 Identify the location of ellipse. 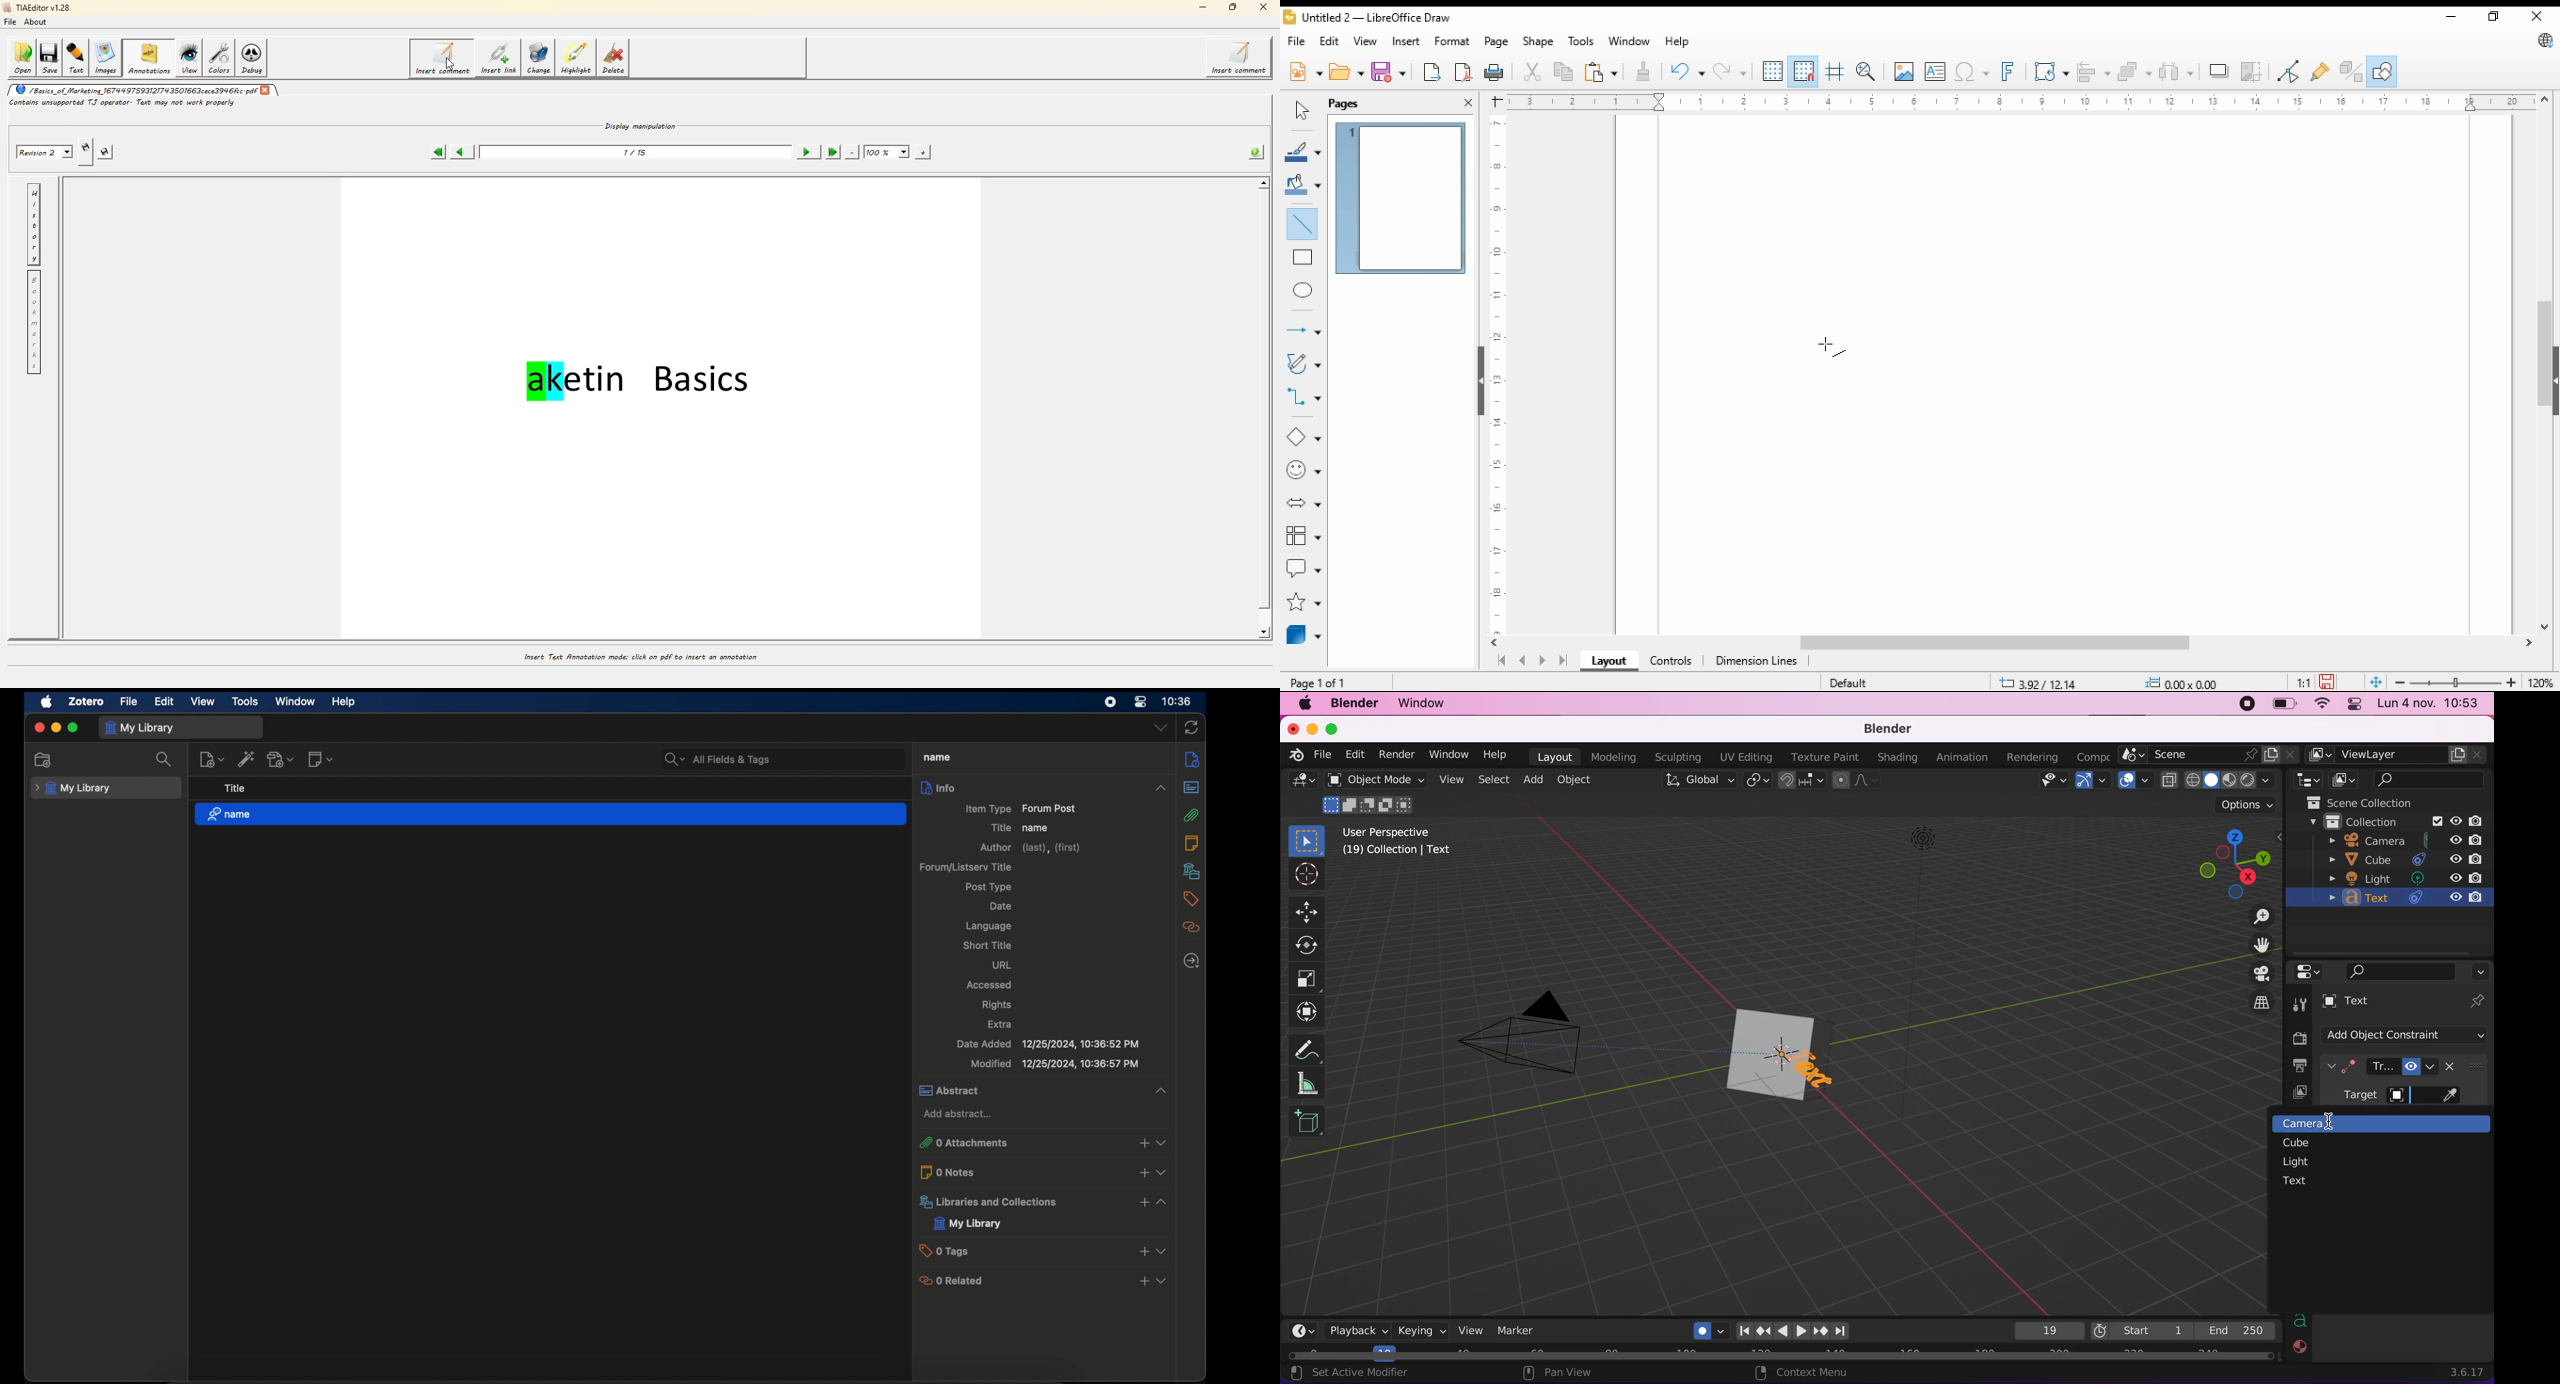
(1304, 291).